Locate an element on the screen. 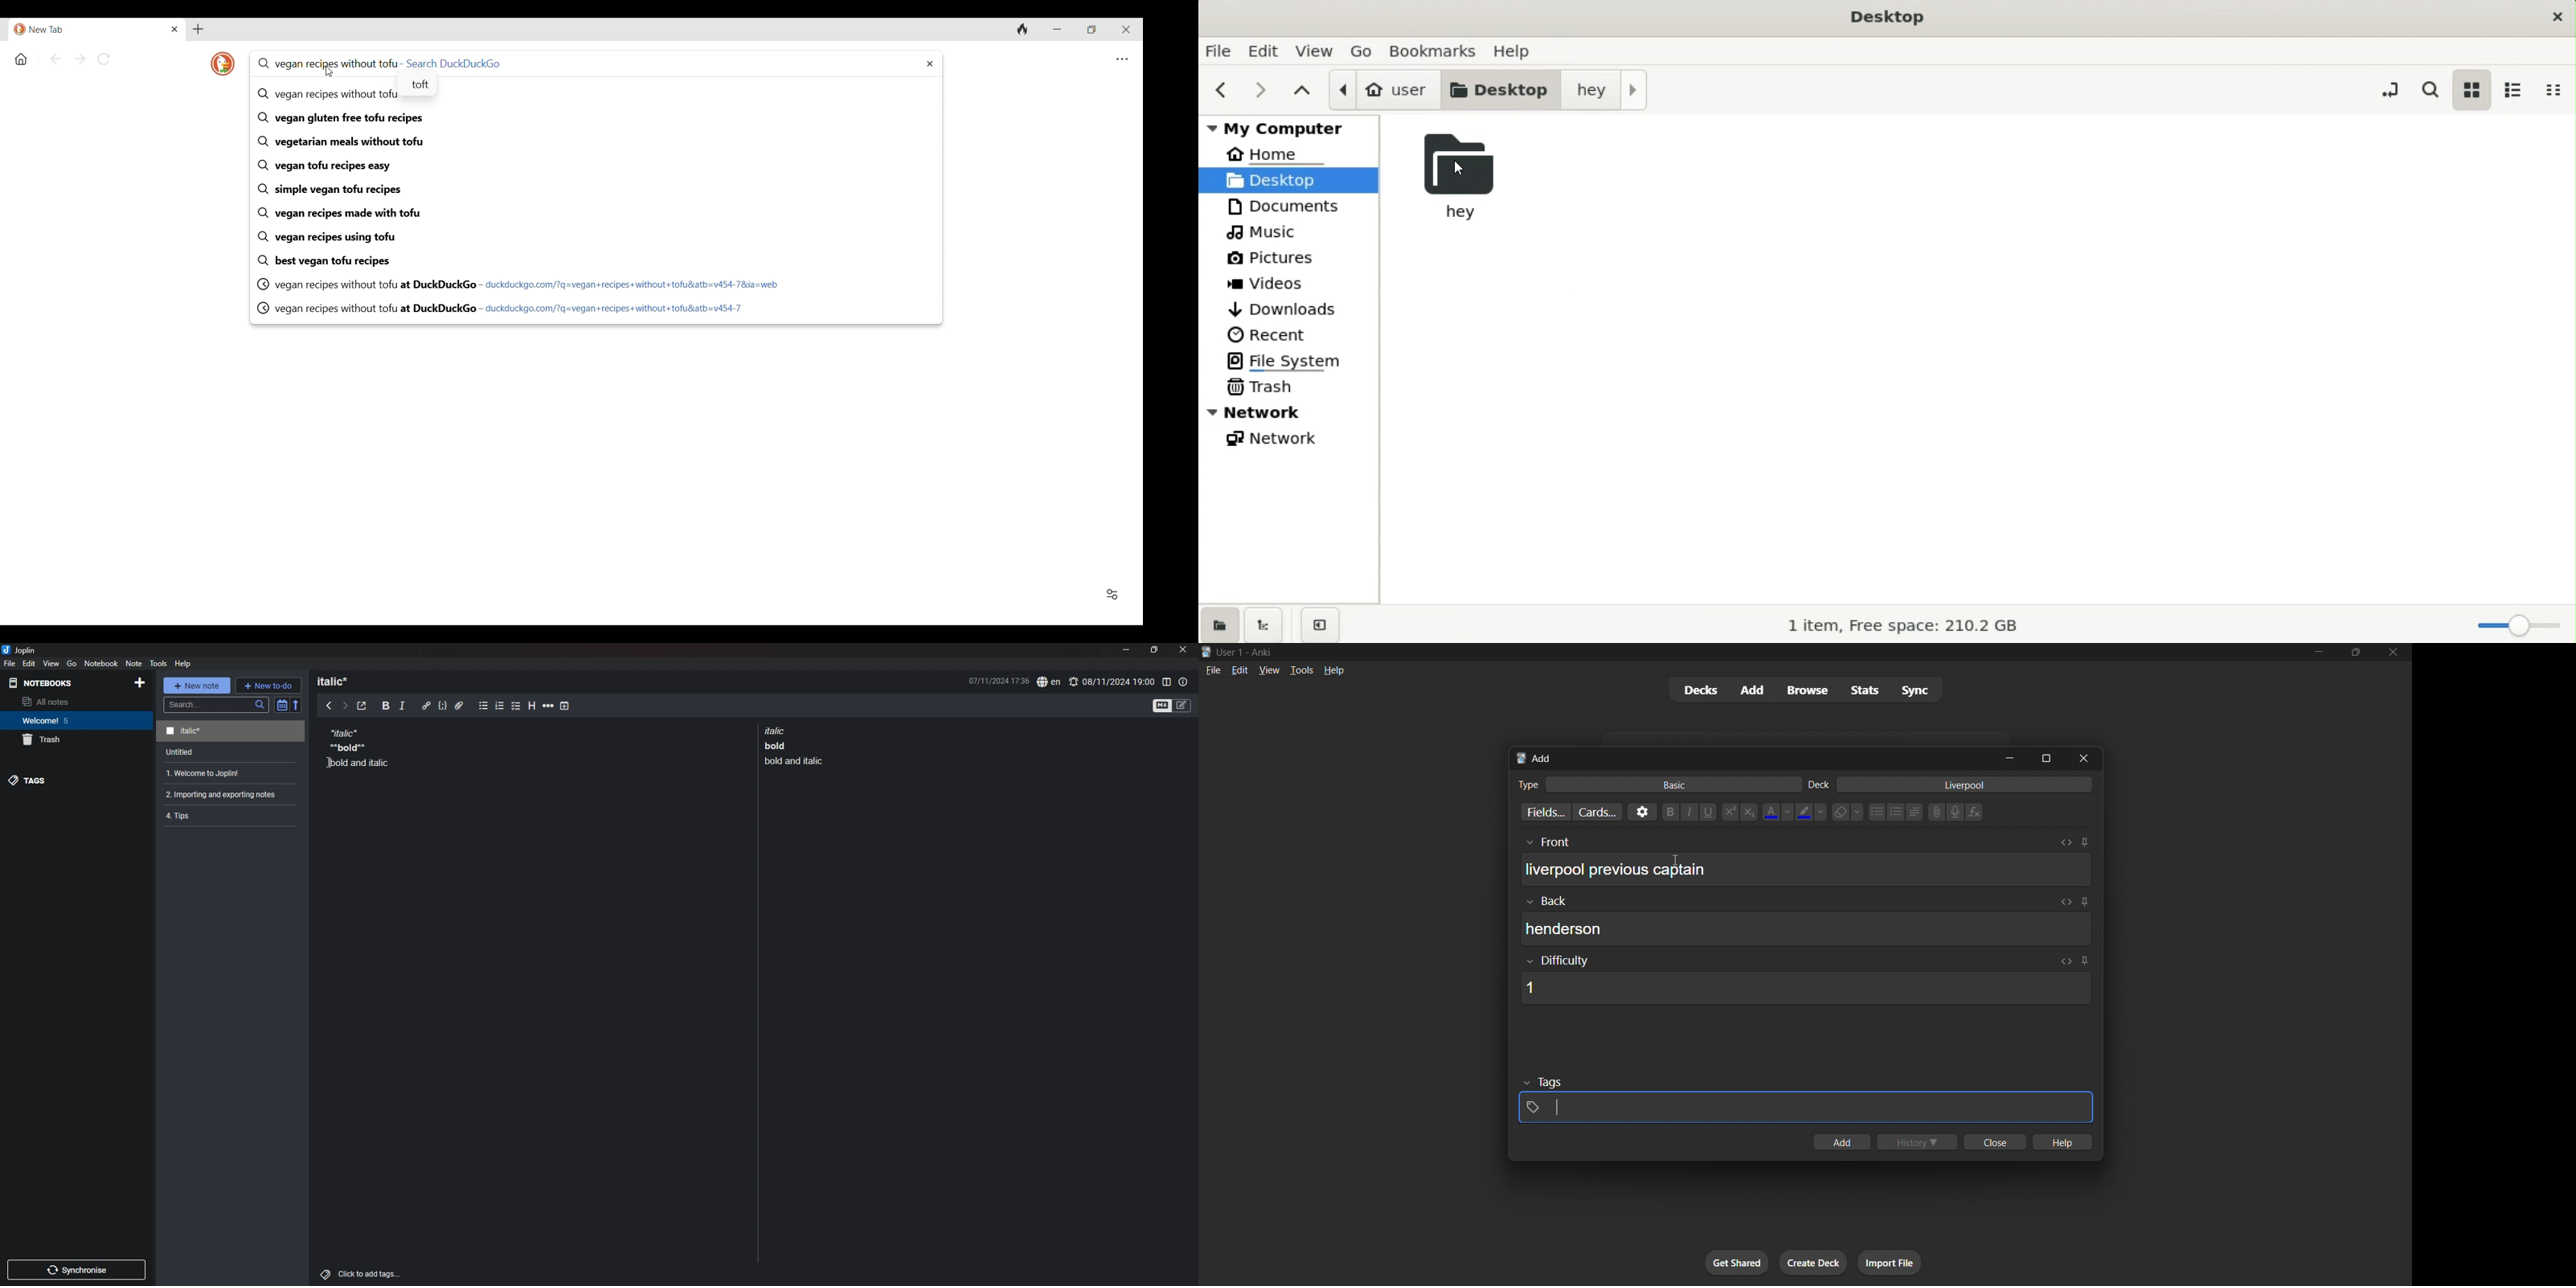  Close current open tab is located at coordinates (174, 29).